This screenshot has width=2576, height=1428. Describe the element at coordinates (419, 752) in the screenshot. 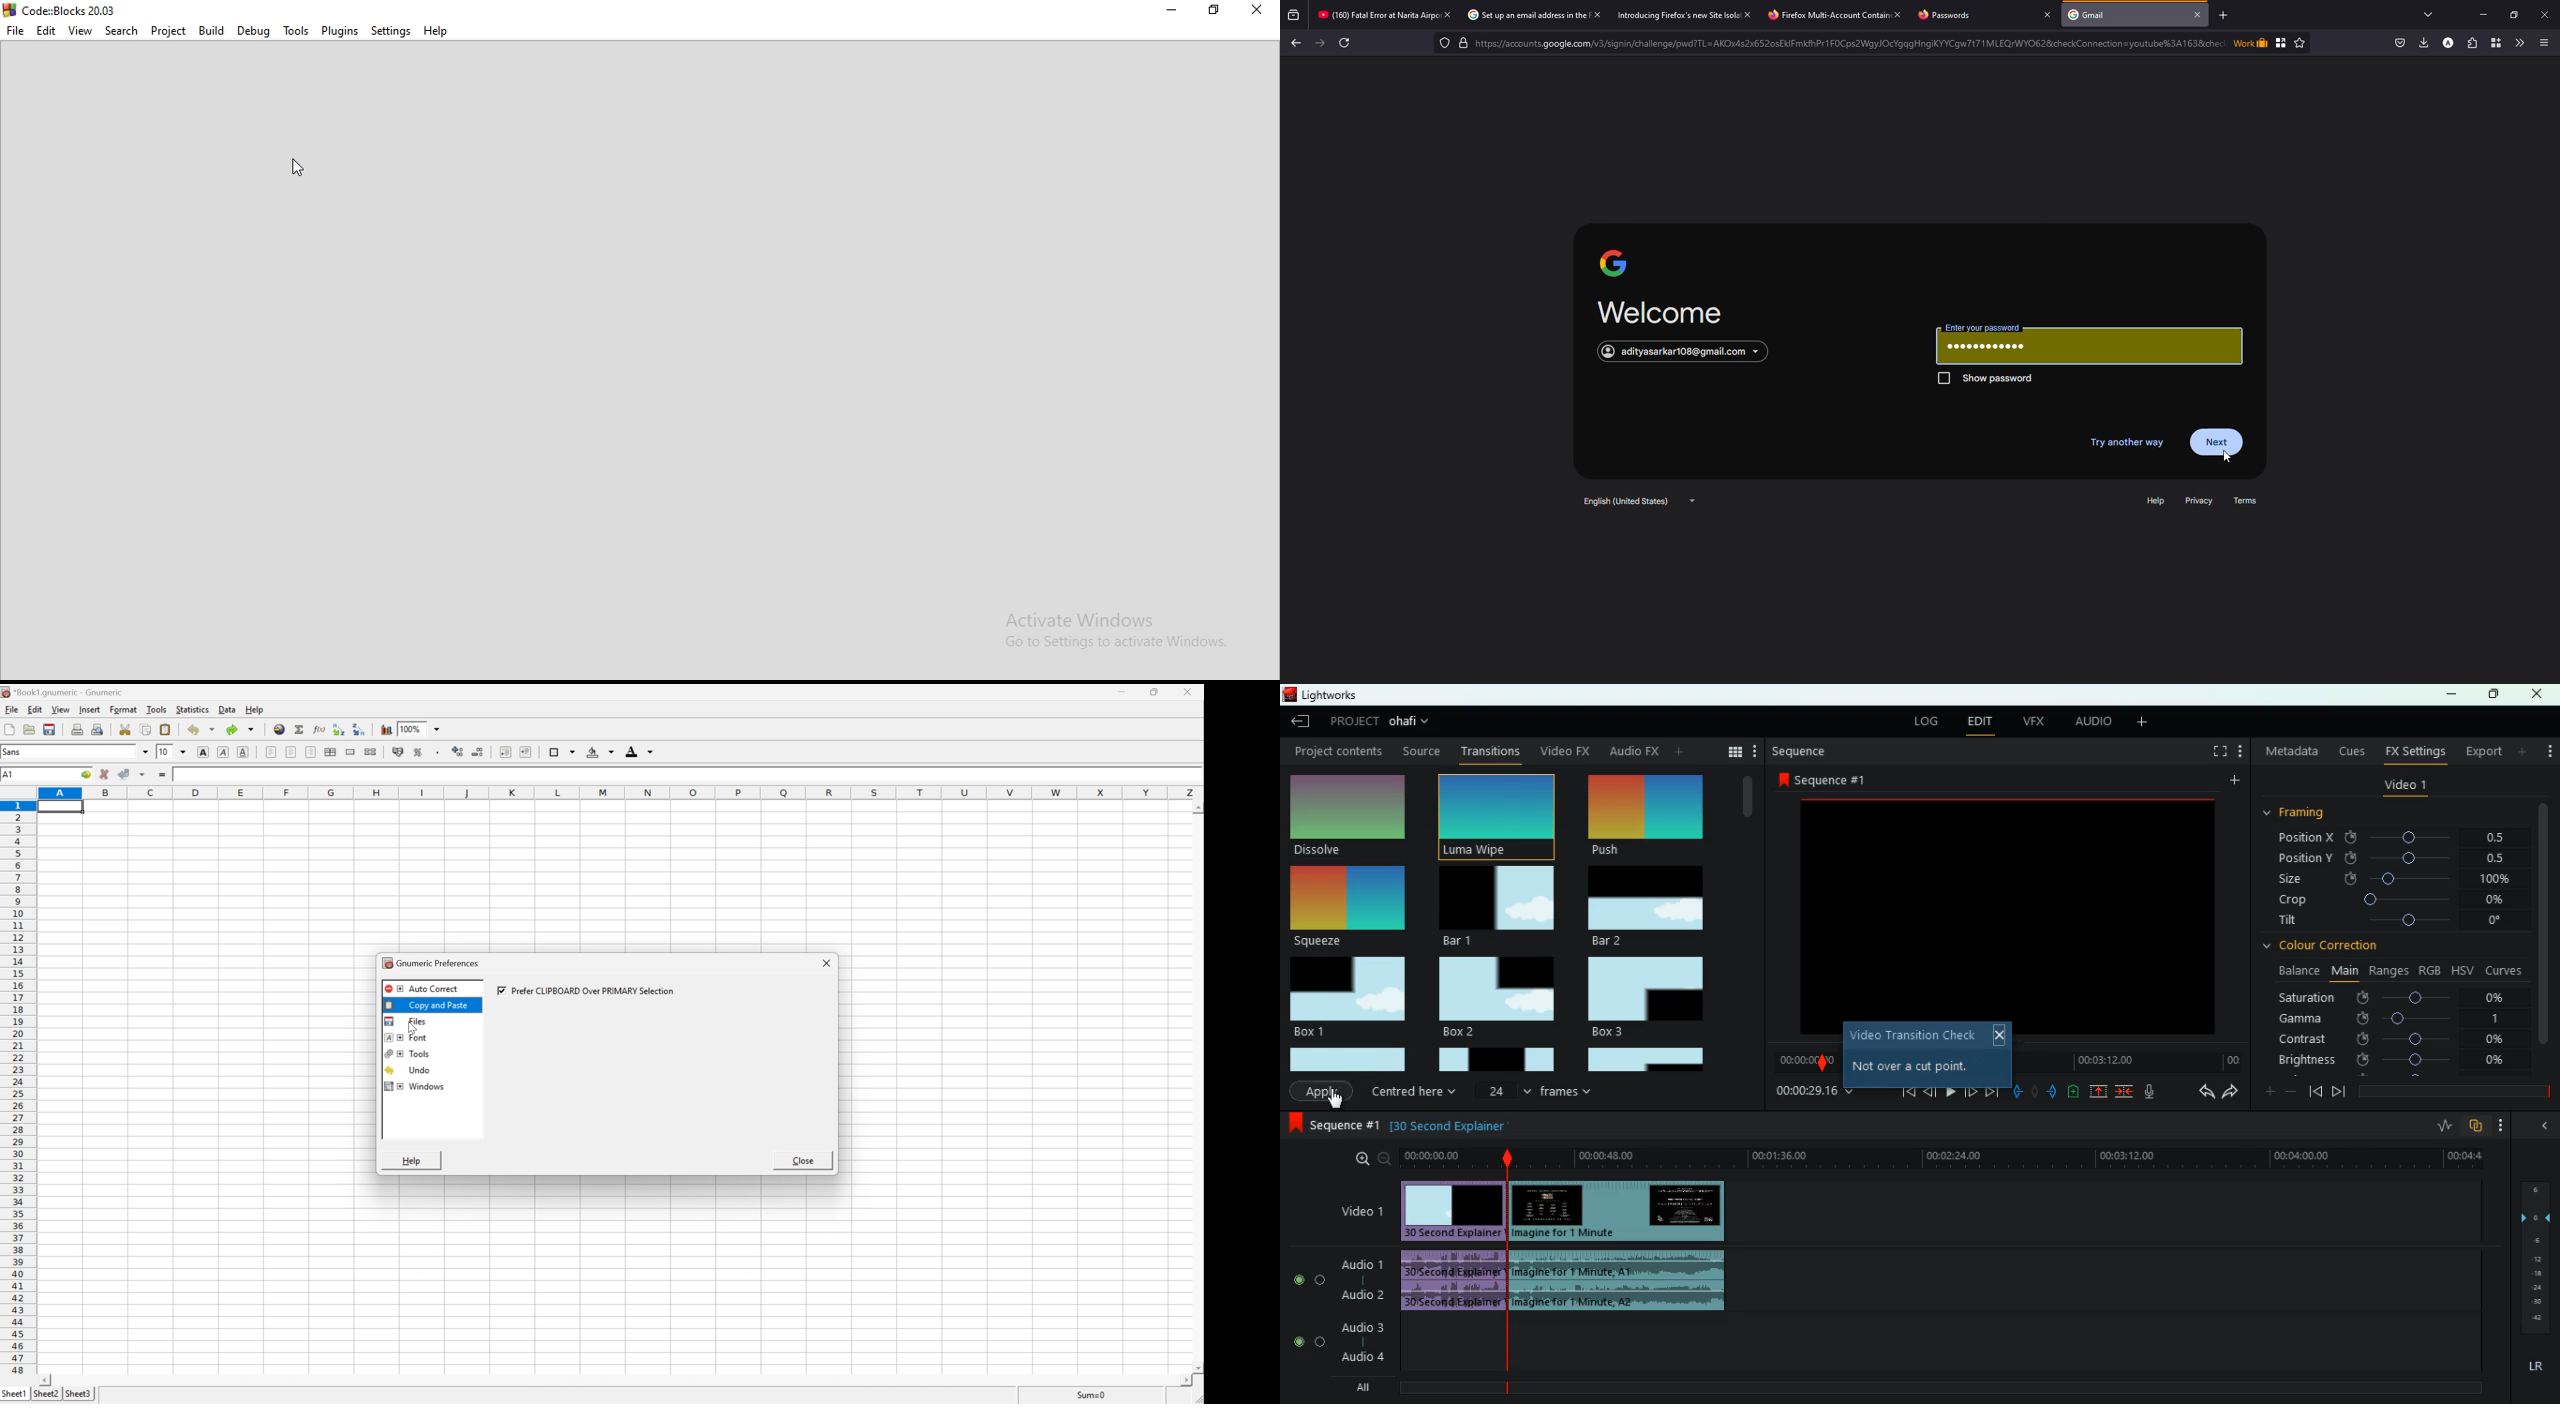

I see `format selection as percentage` at that location.